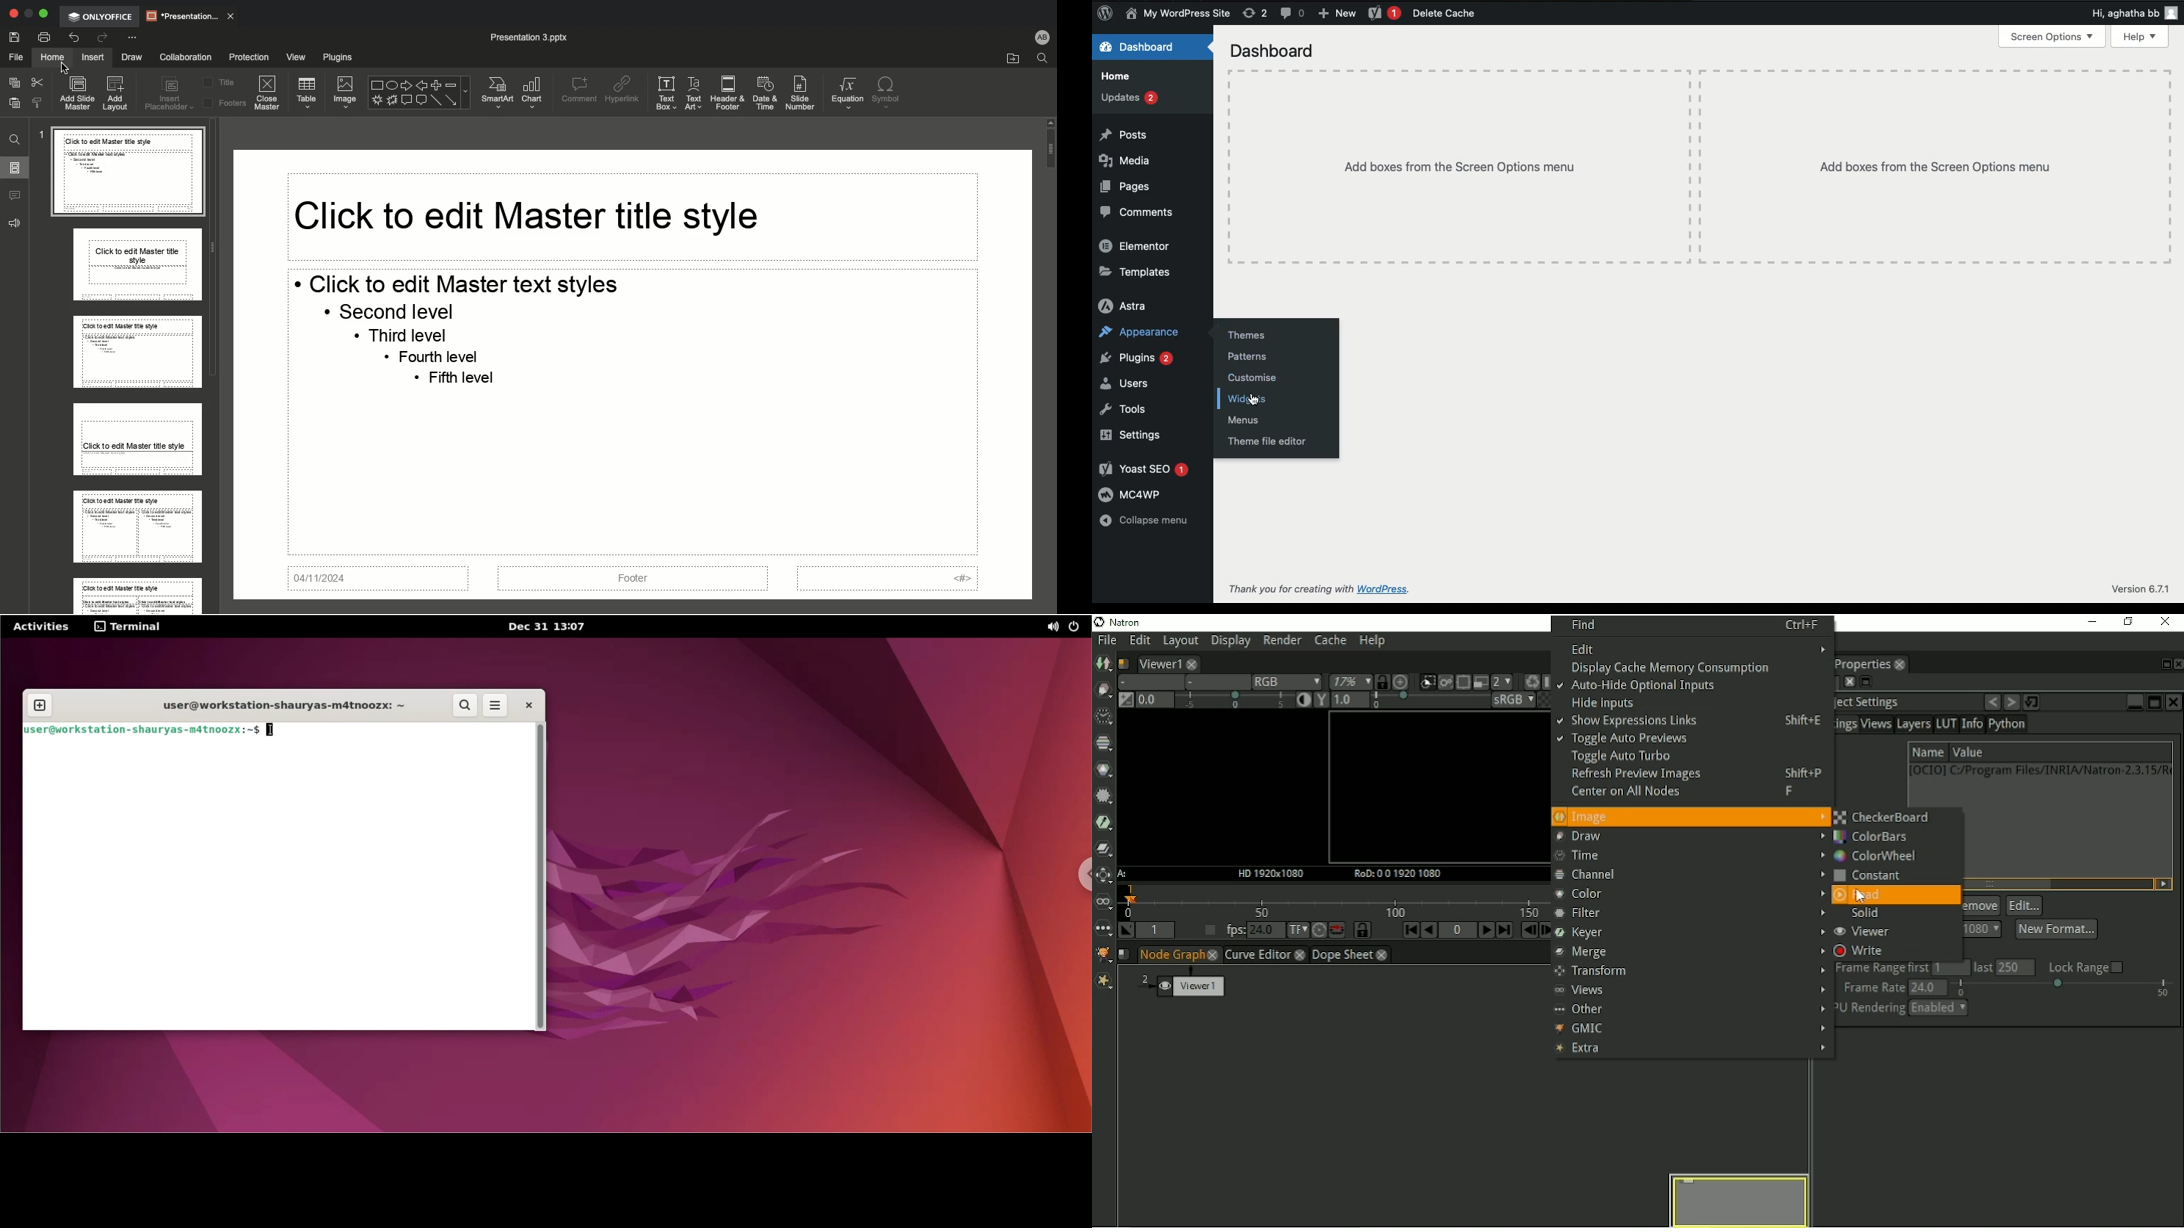  What do you see at coordinates (498, 90) in the screenshot?
I see `SmartArt` at bounding box center [498, 90].